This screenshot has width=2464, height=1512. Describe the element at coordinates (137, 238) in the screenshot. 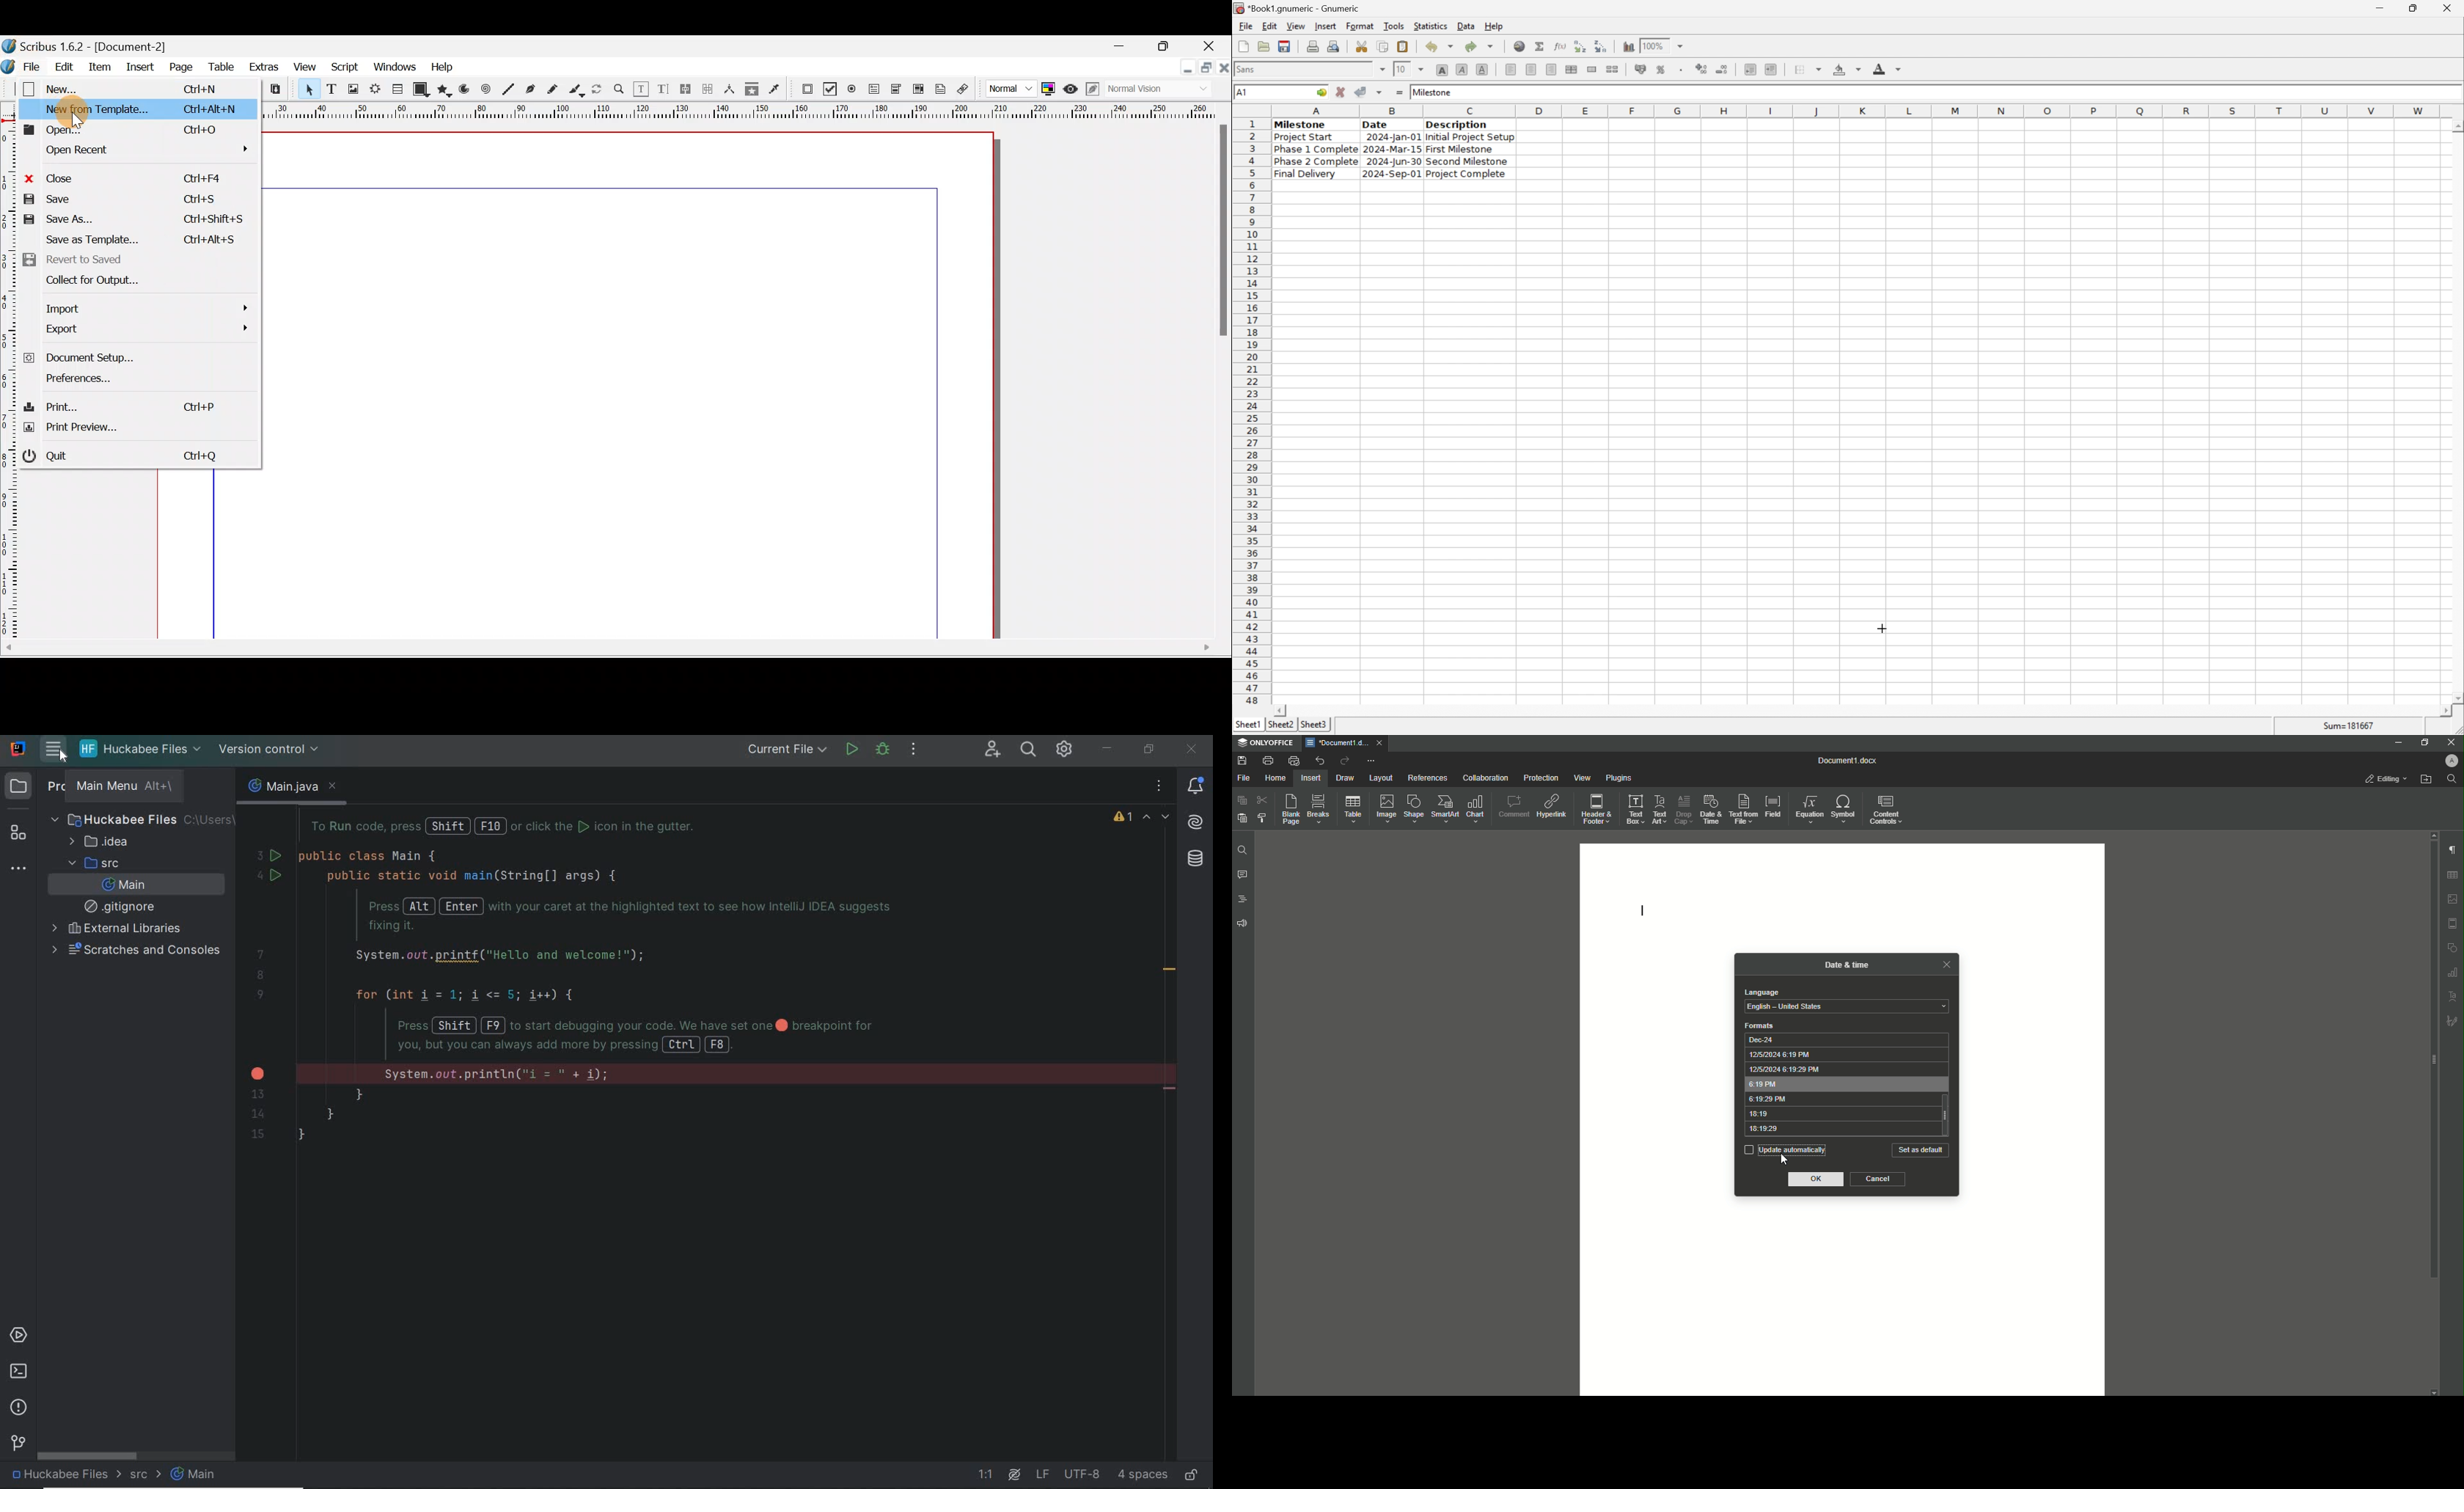

I see `Save as template` at that location.